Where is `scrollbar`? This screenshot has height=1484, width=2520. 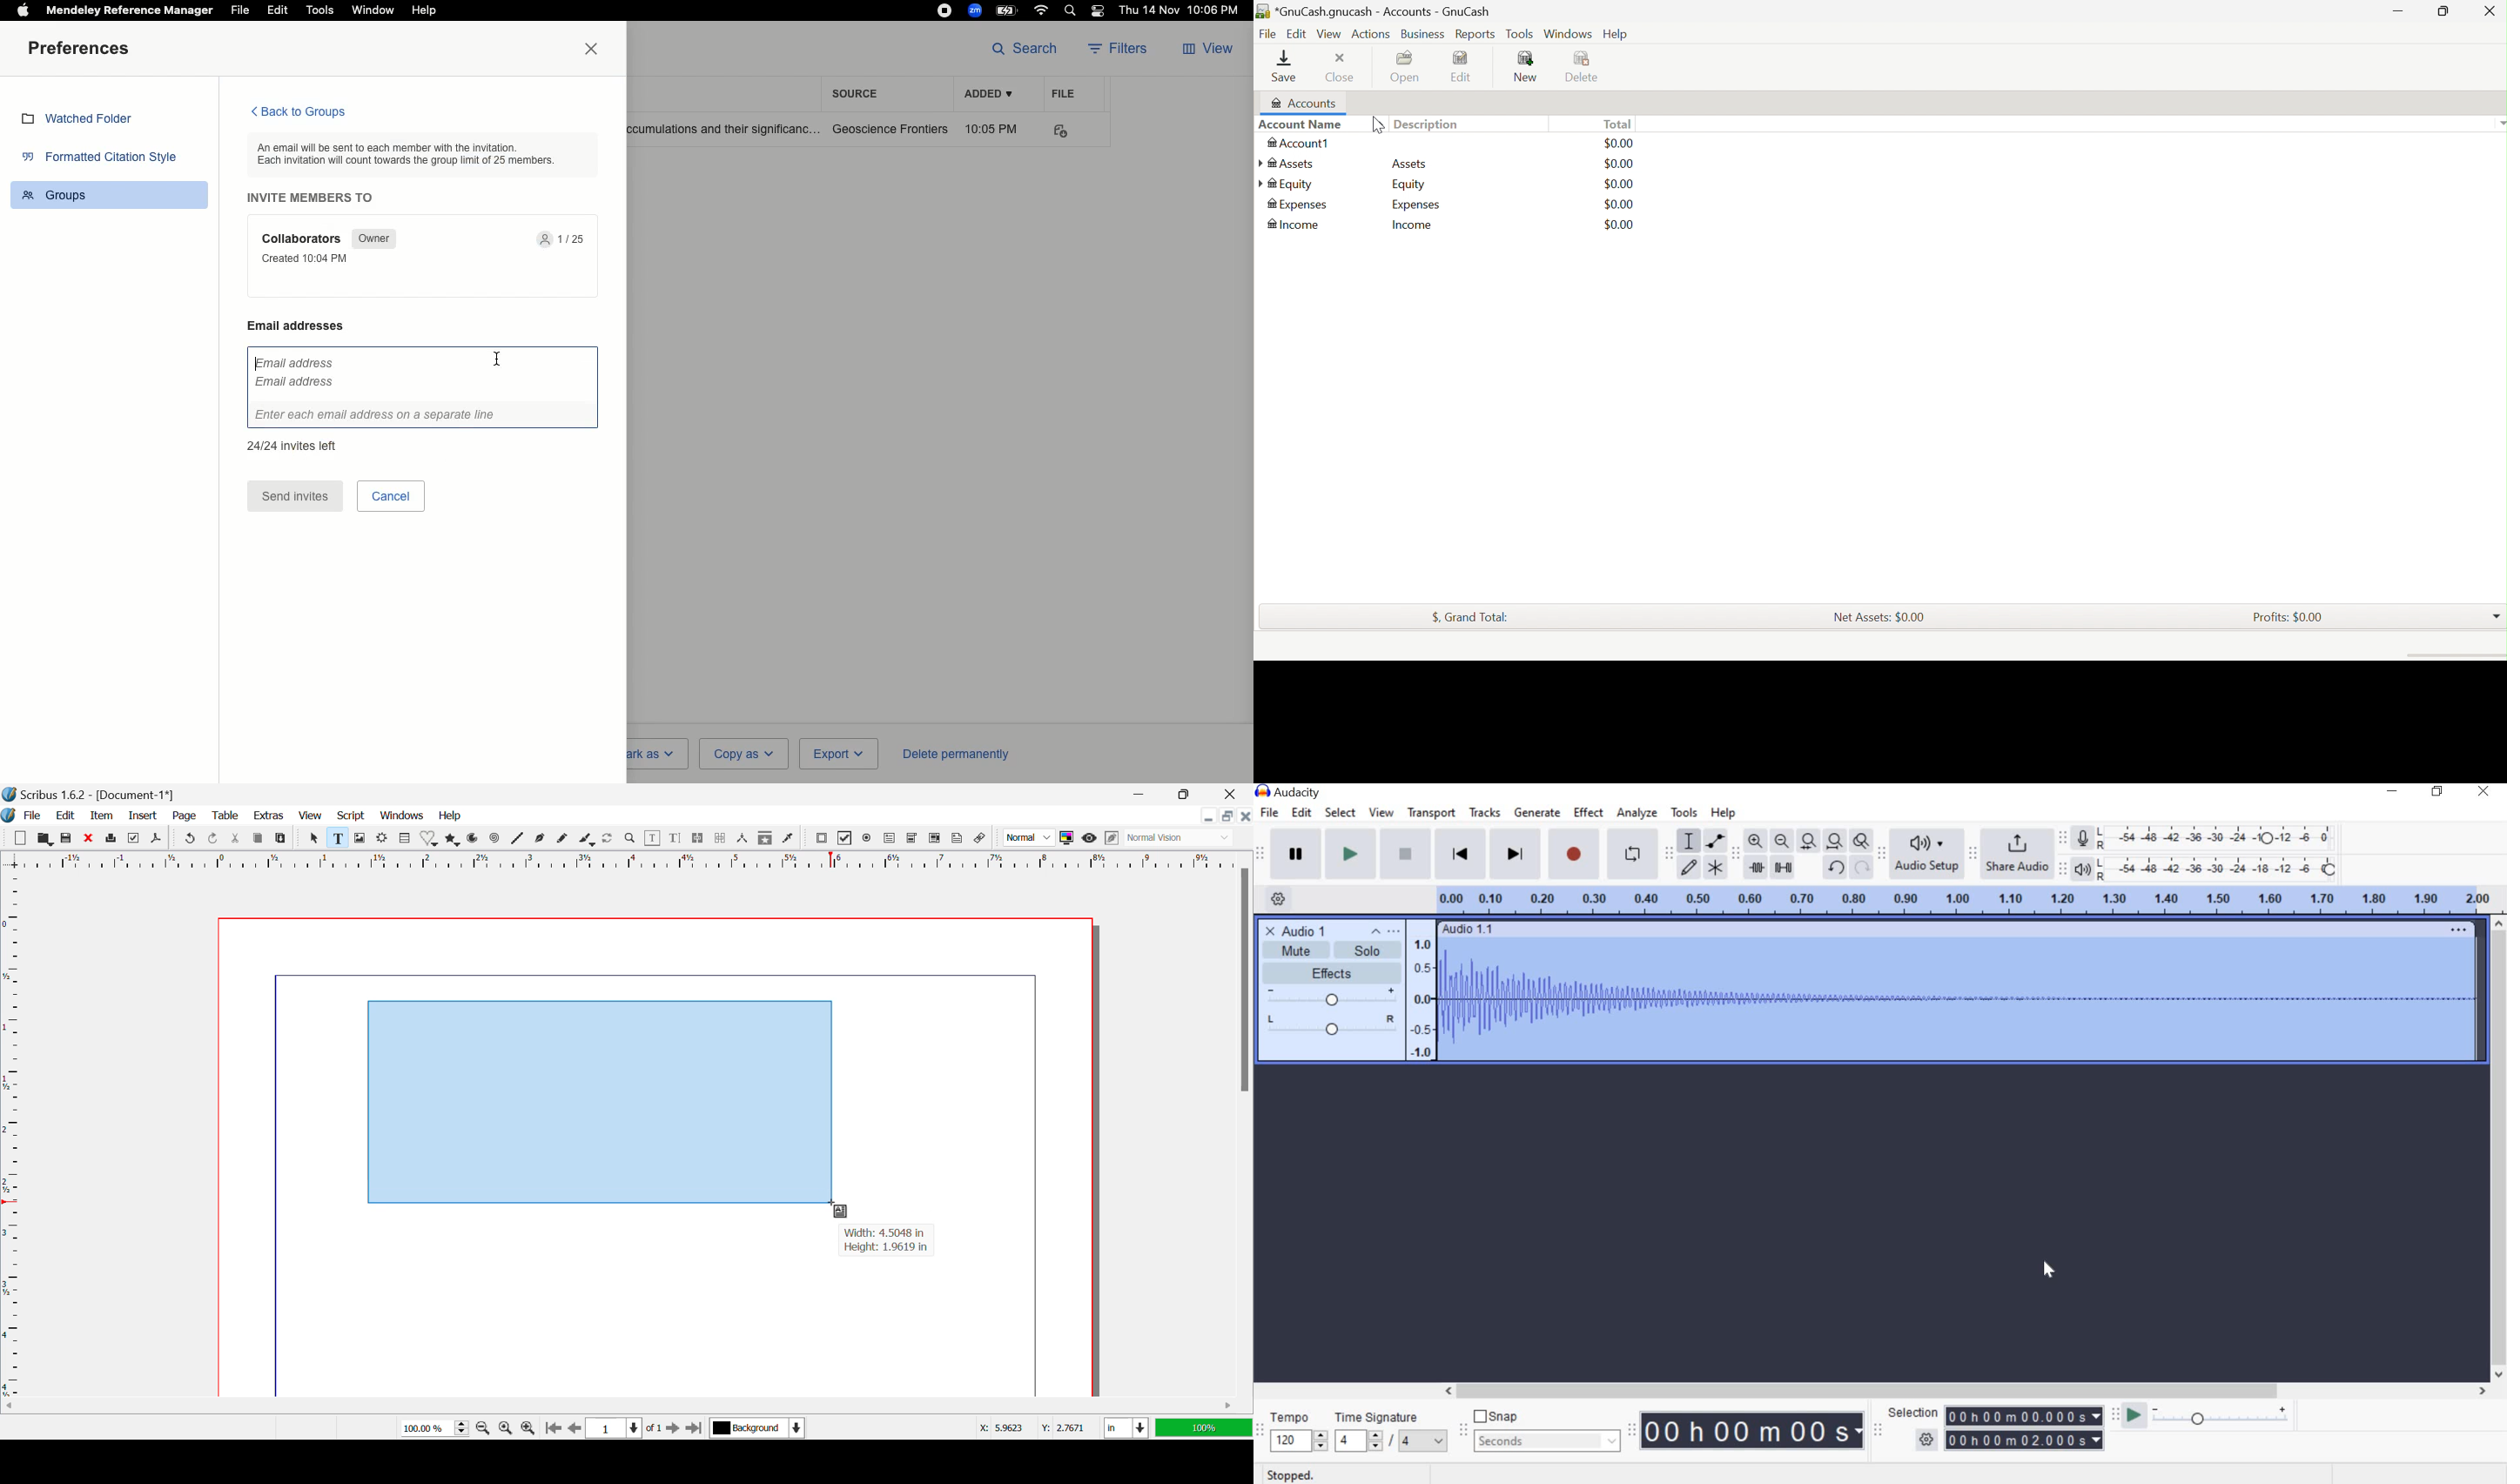 scrollbar is located at coordinates (1961, 1390).